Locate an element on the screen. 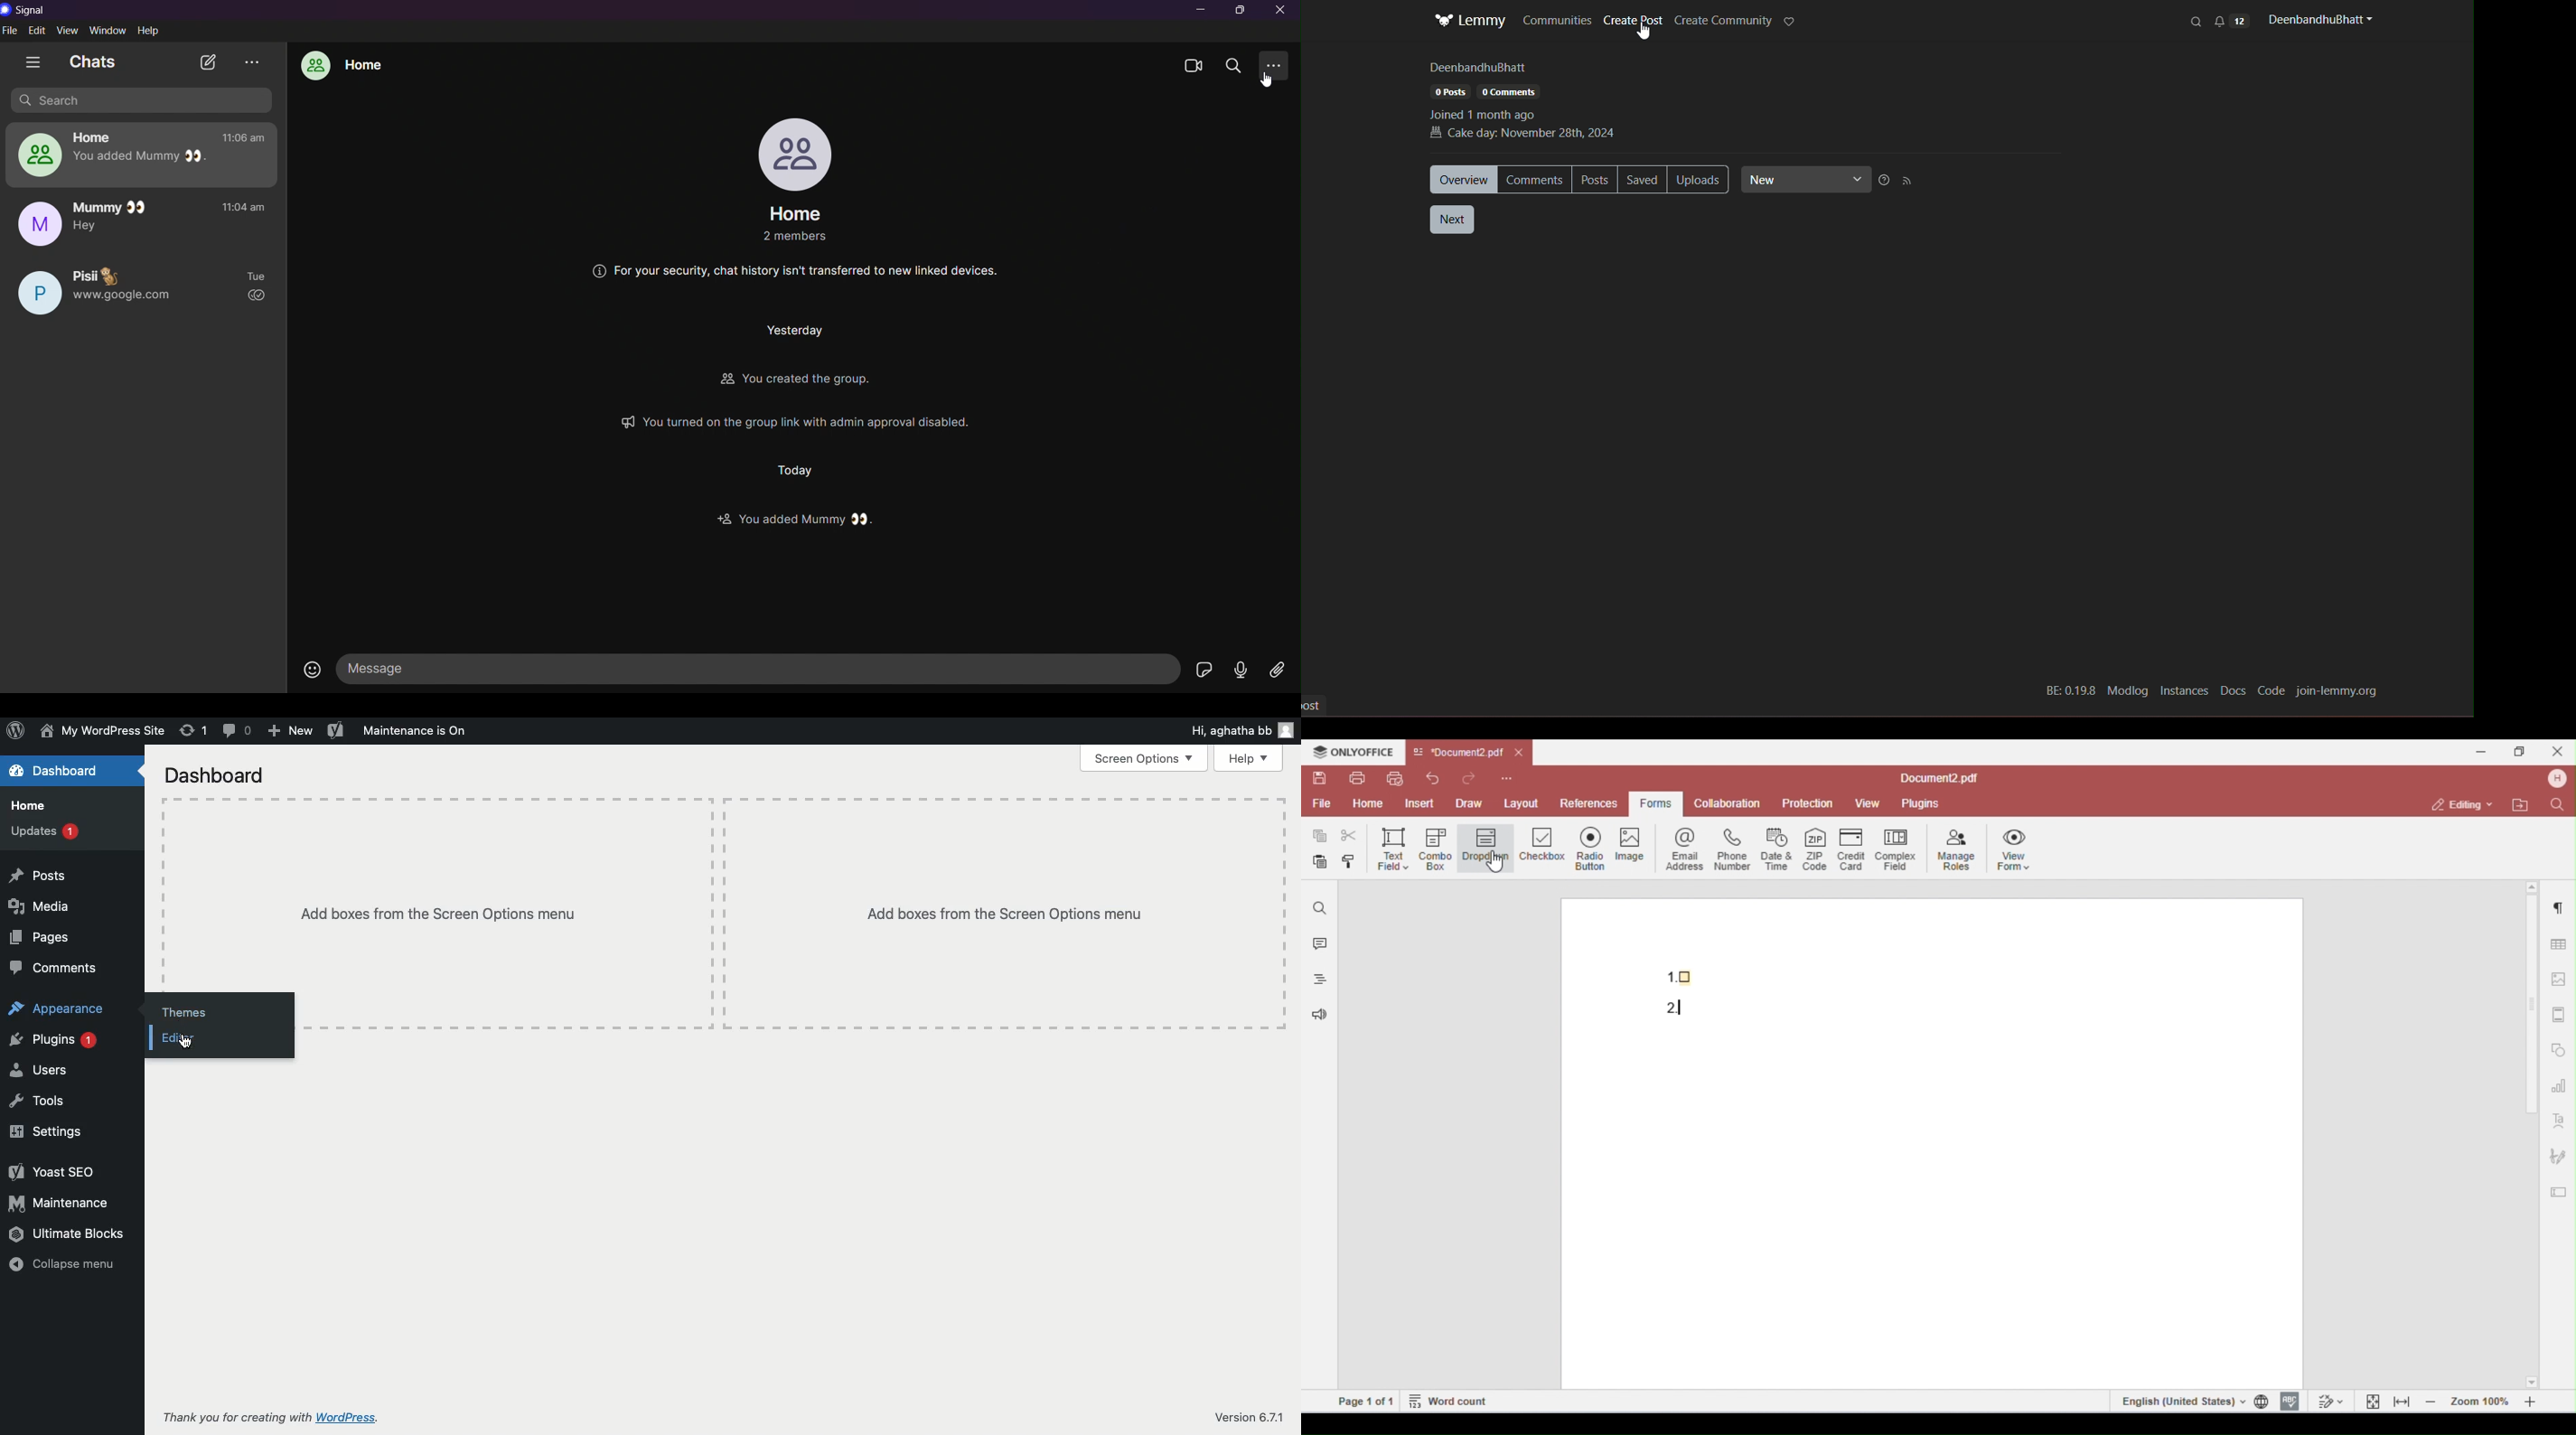 The width and height of the screenshot is (2576, 1456). profile is located at coordinates (791, 154).